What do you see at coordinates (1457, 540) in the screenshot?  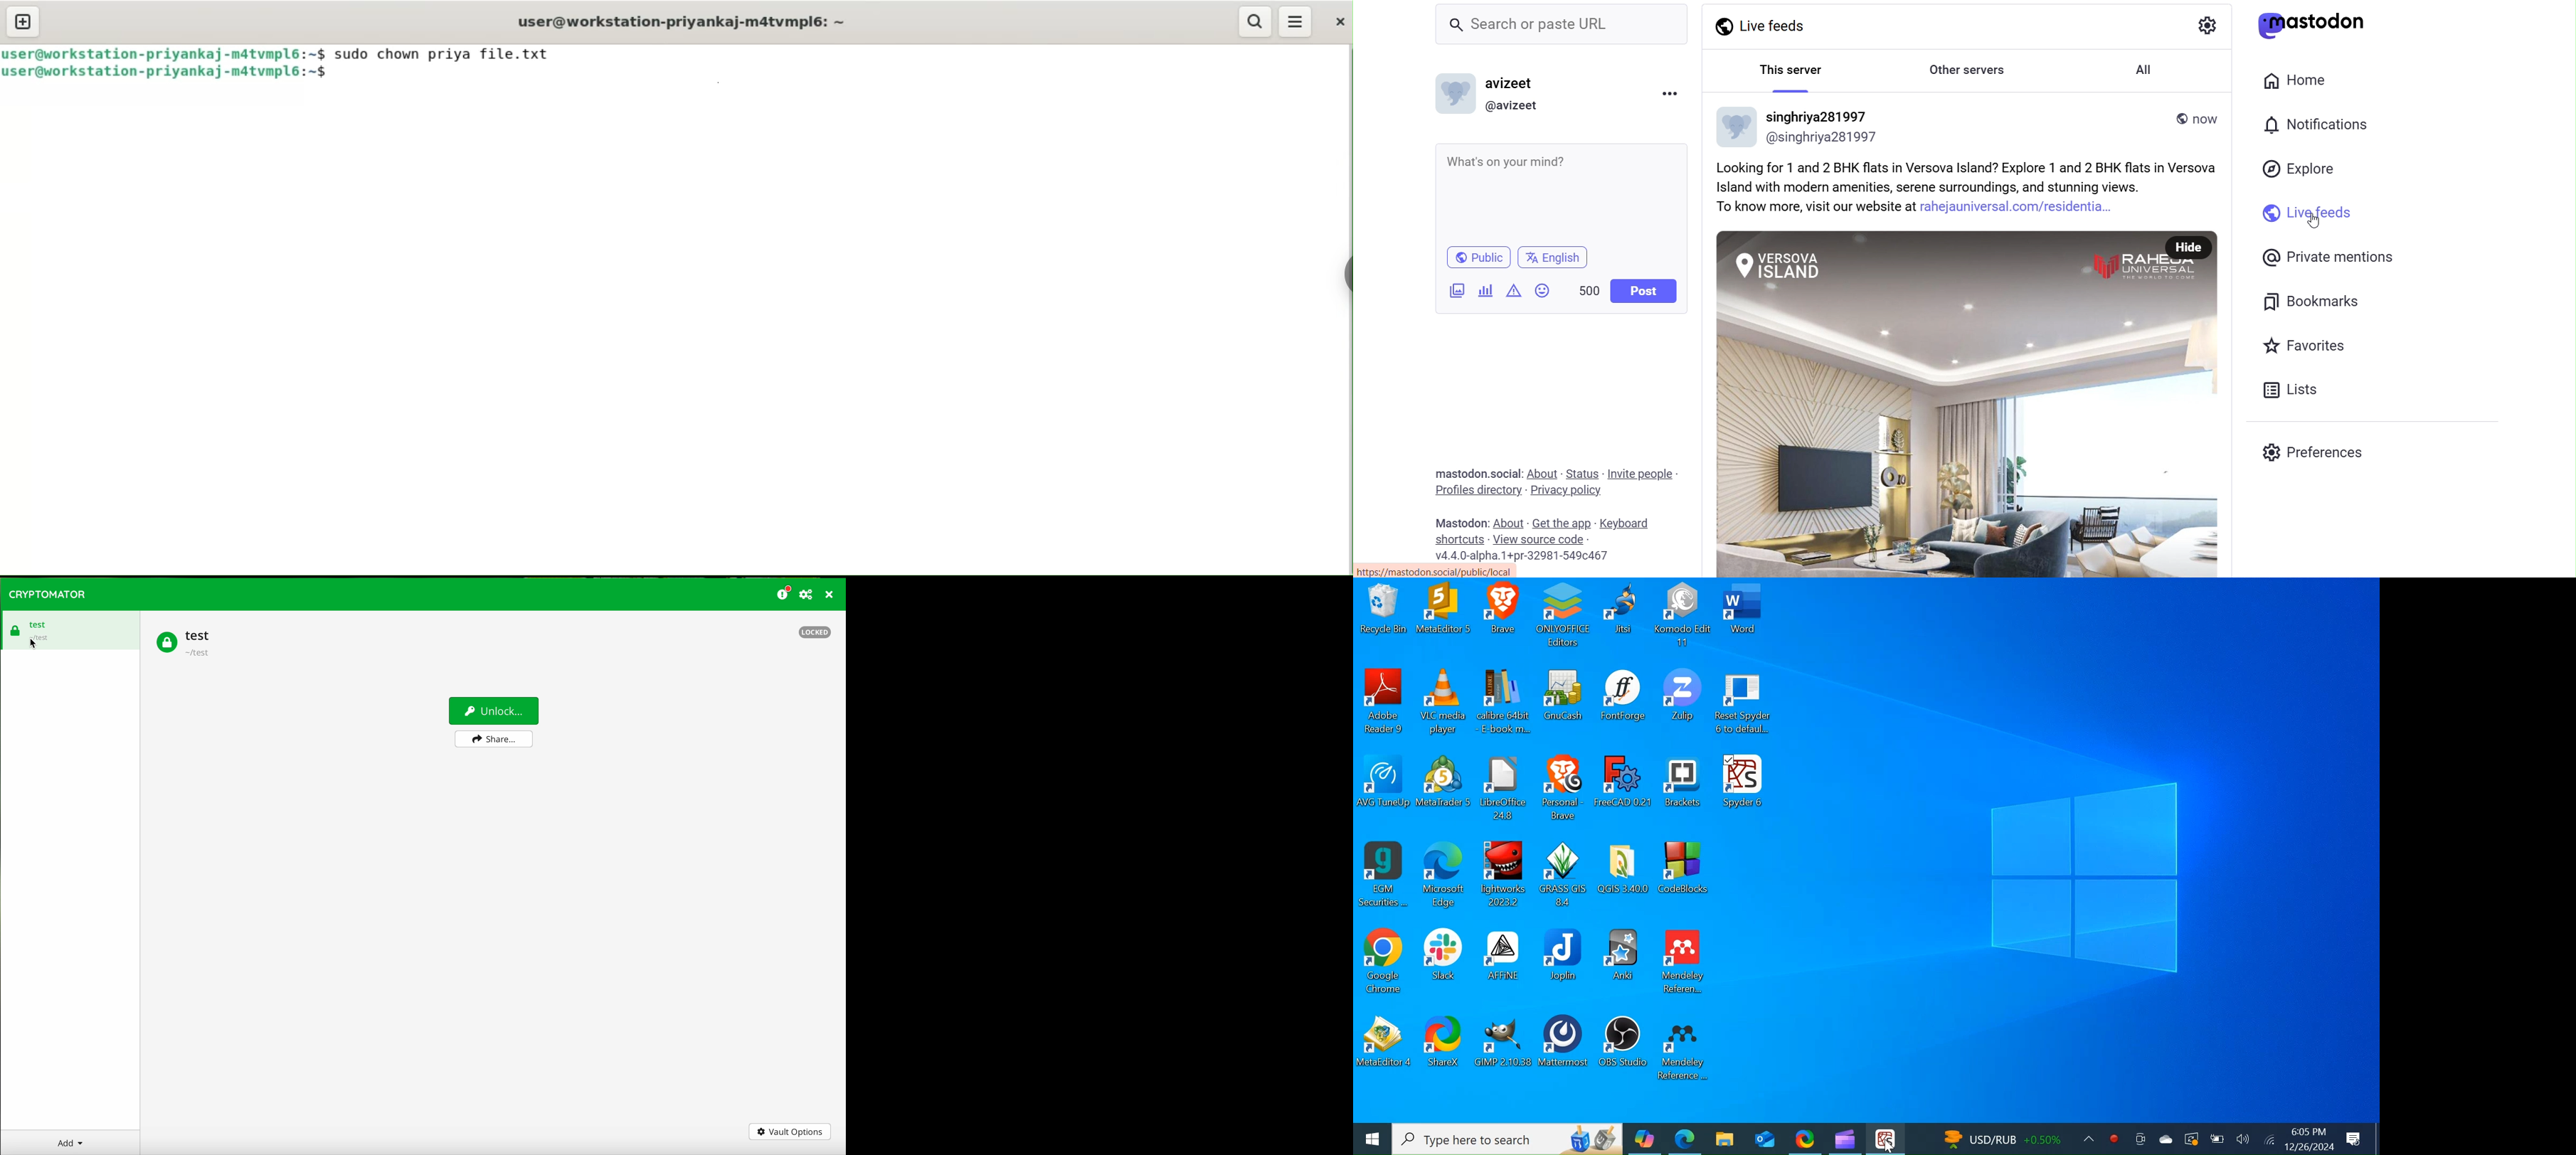 I see `short cuts` at bounding box center [1457, 540].